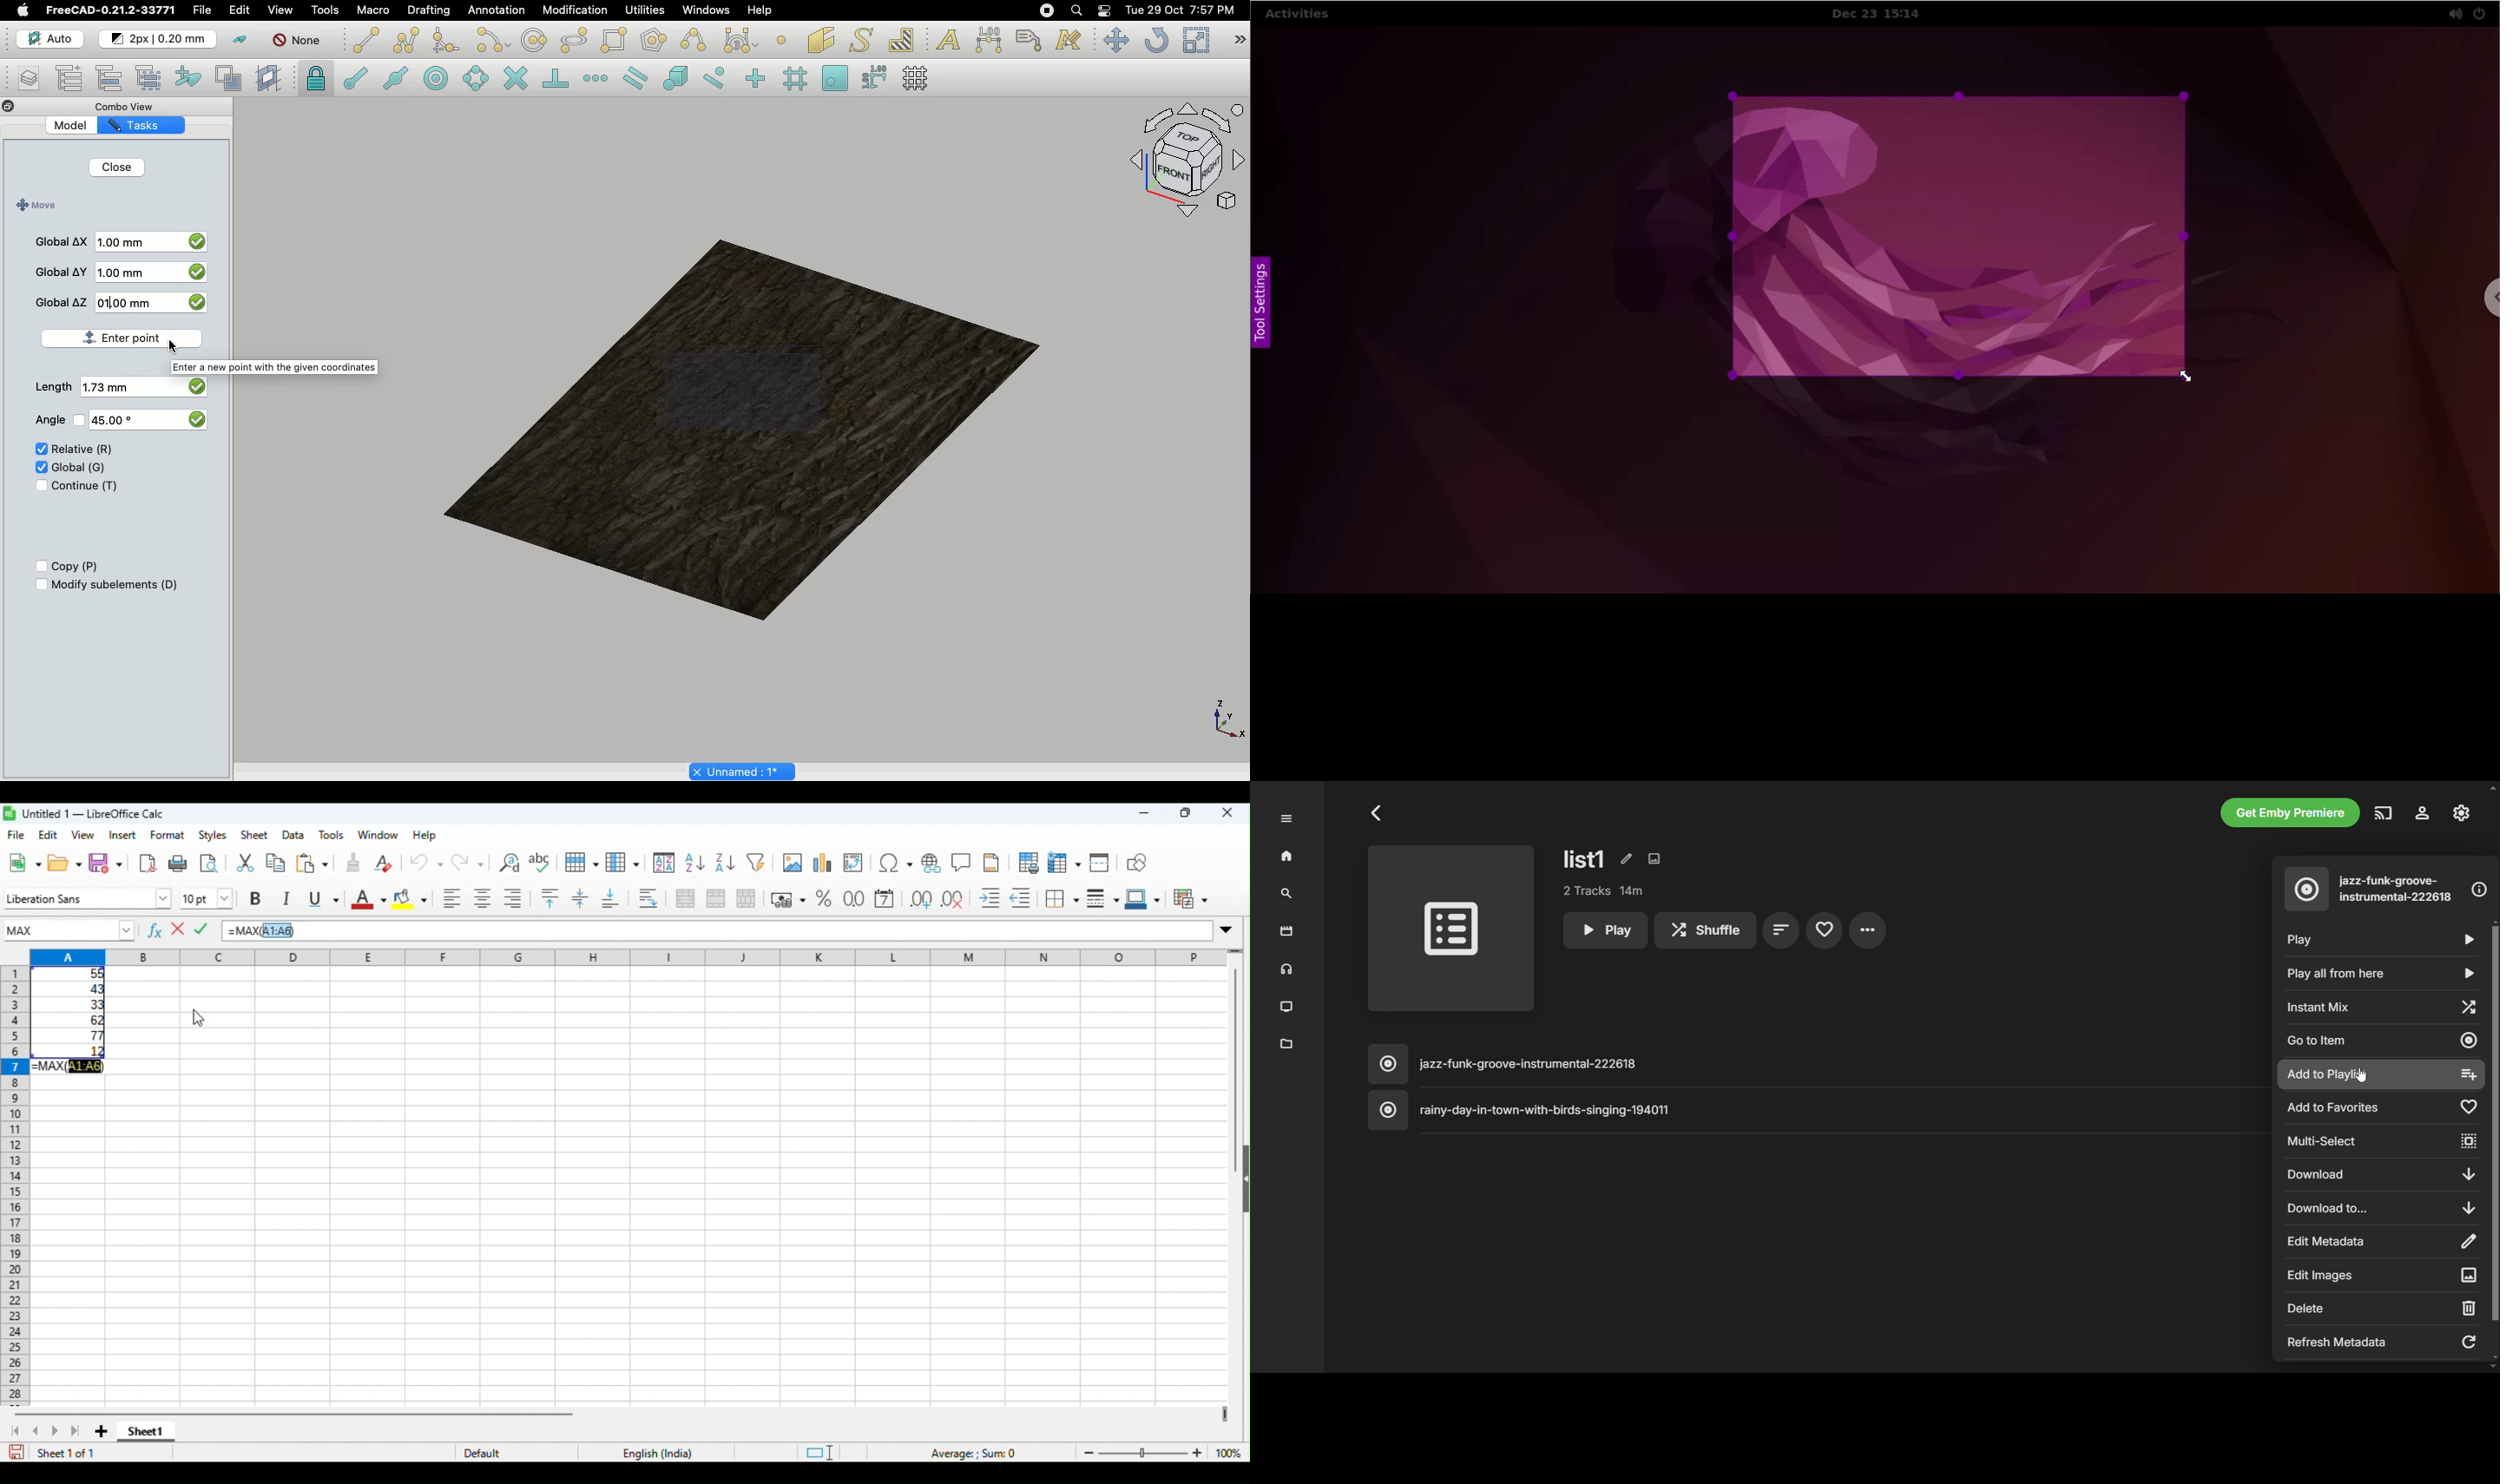  Describe the element at coordinates (14, 1431) in the screenshot. I see `first sheet` at that location.